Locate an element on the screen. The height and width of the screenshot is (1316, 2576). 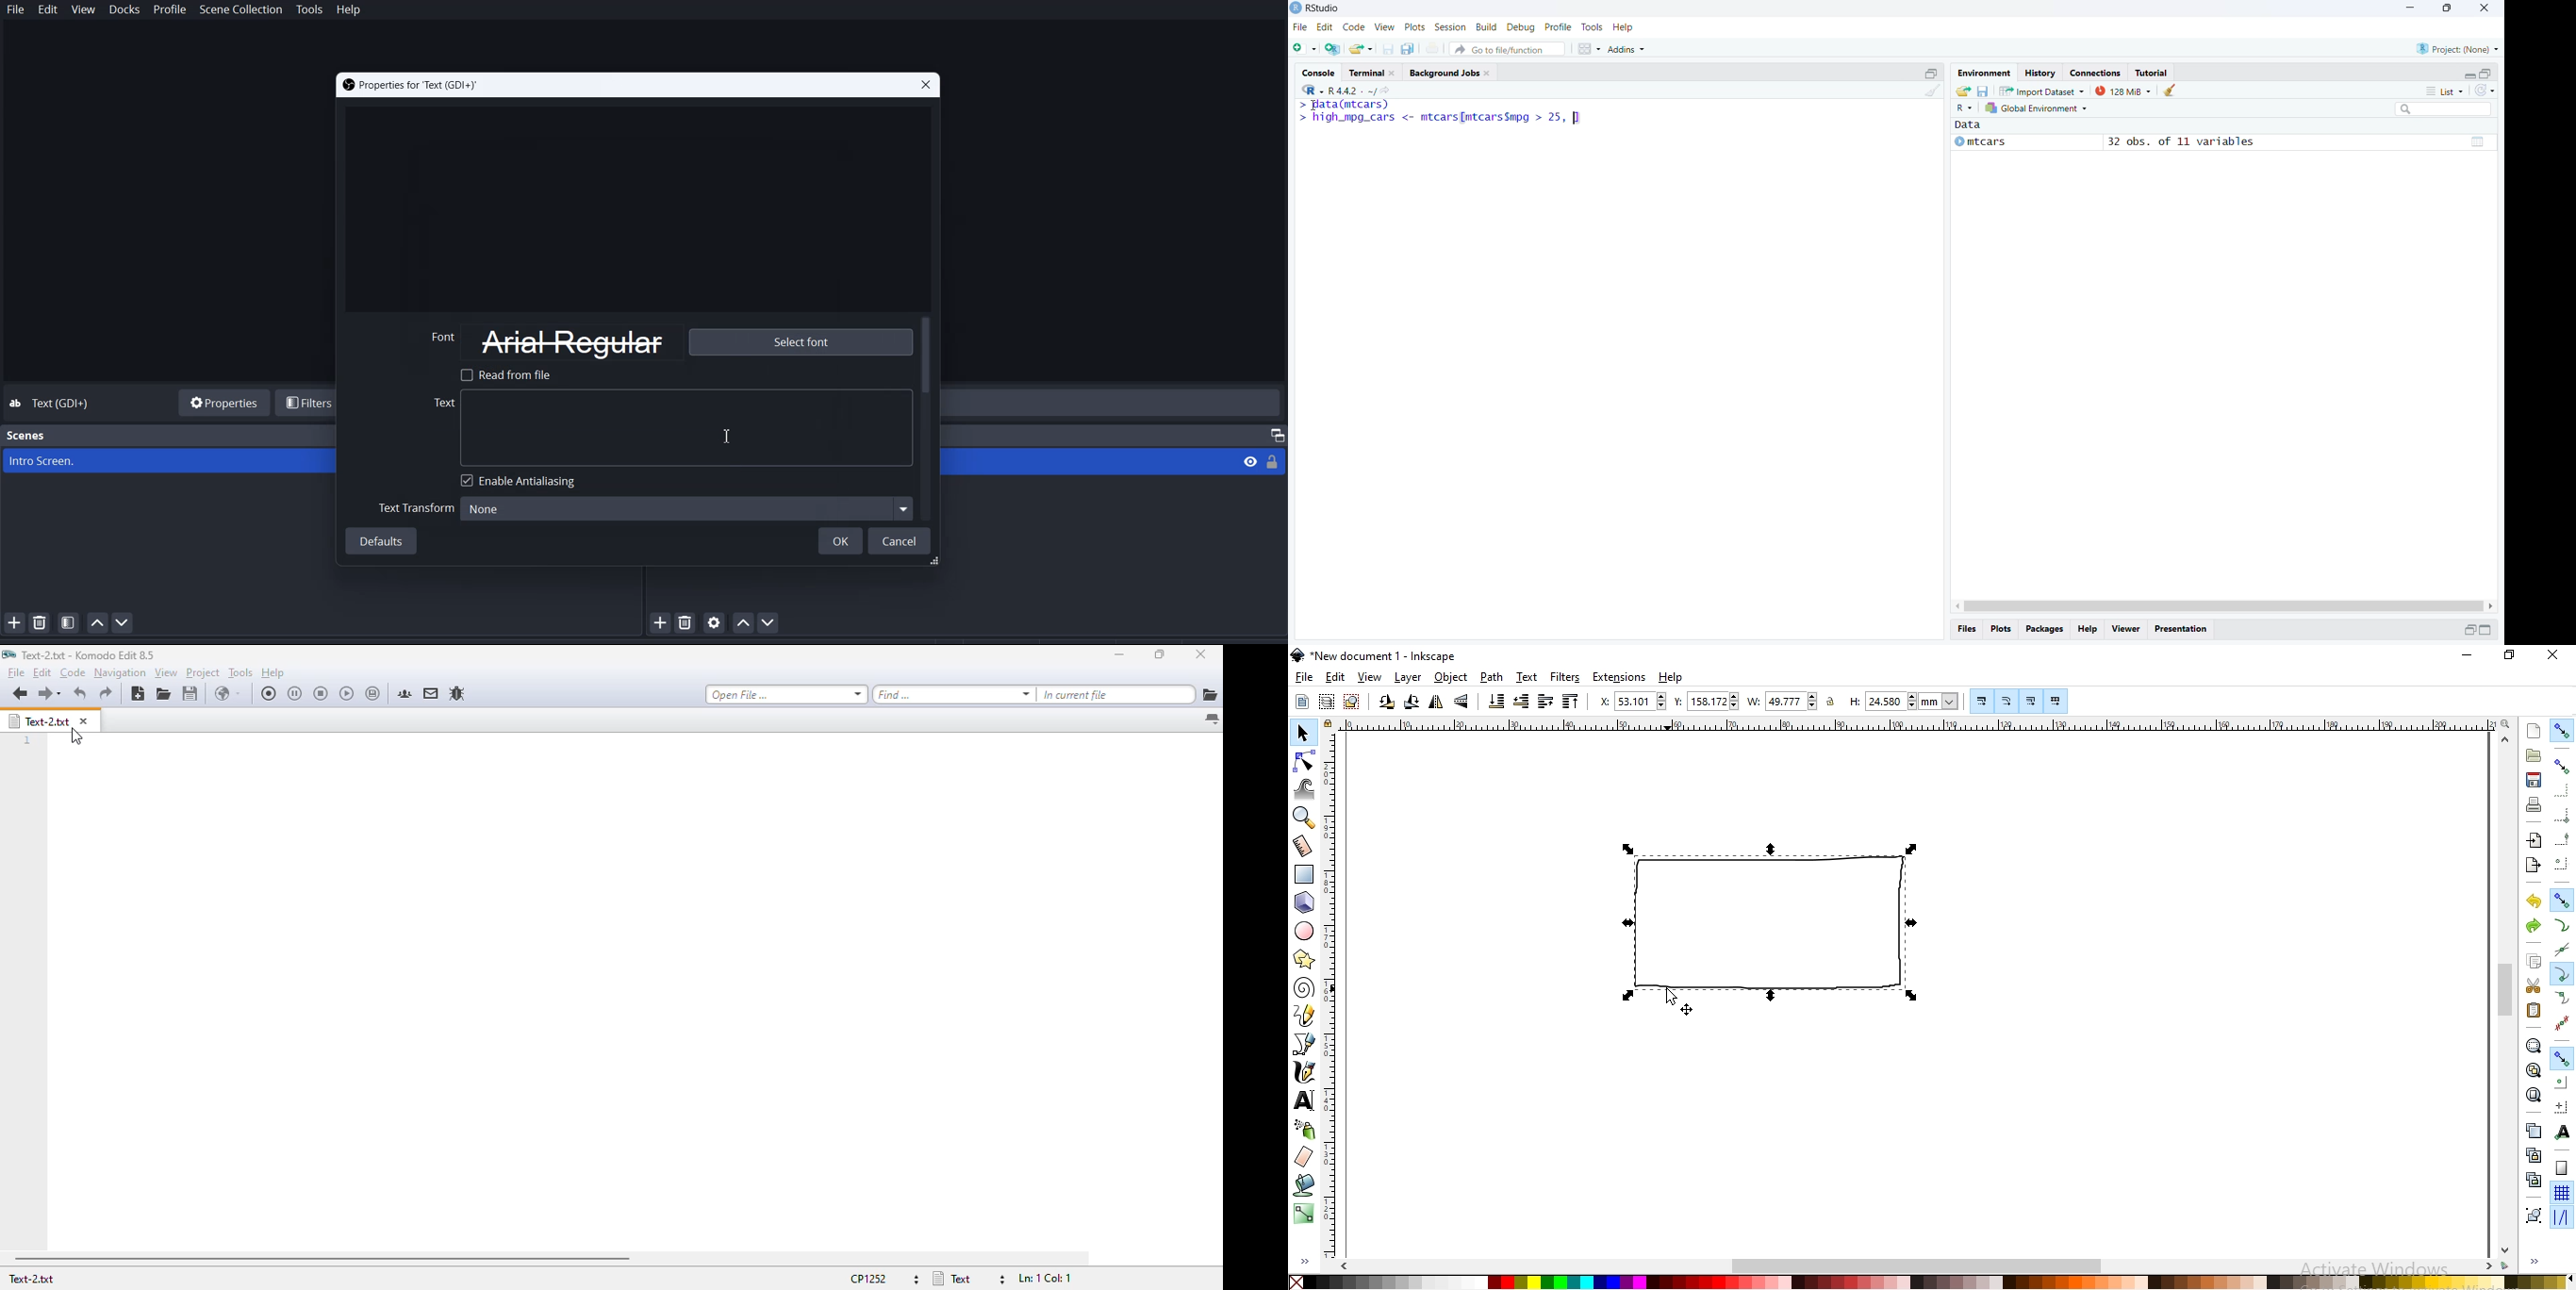
OK is located at coordinates (840, 539).